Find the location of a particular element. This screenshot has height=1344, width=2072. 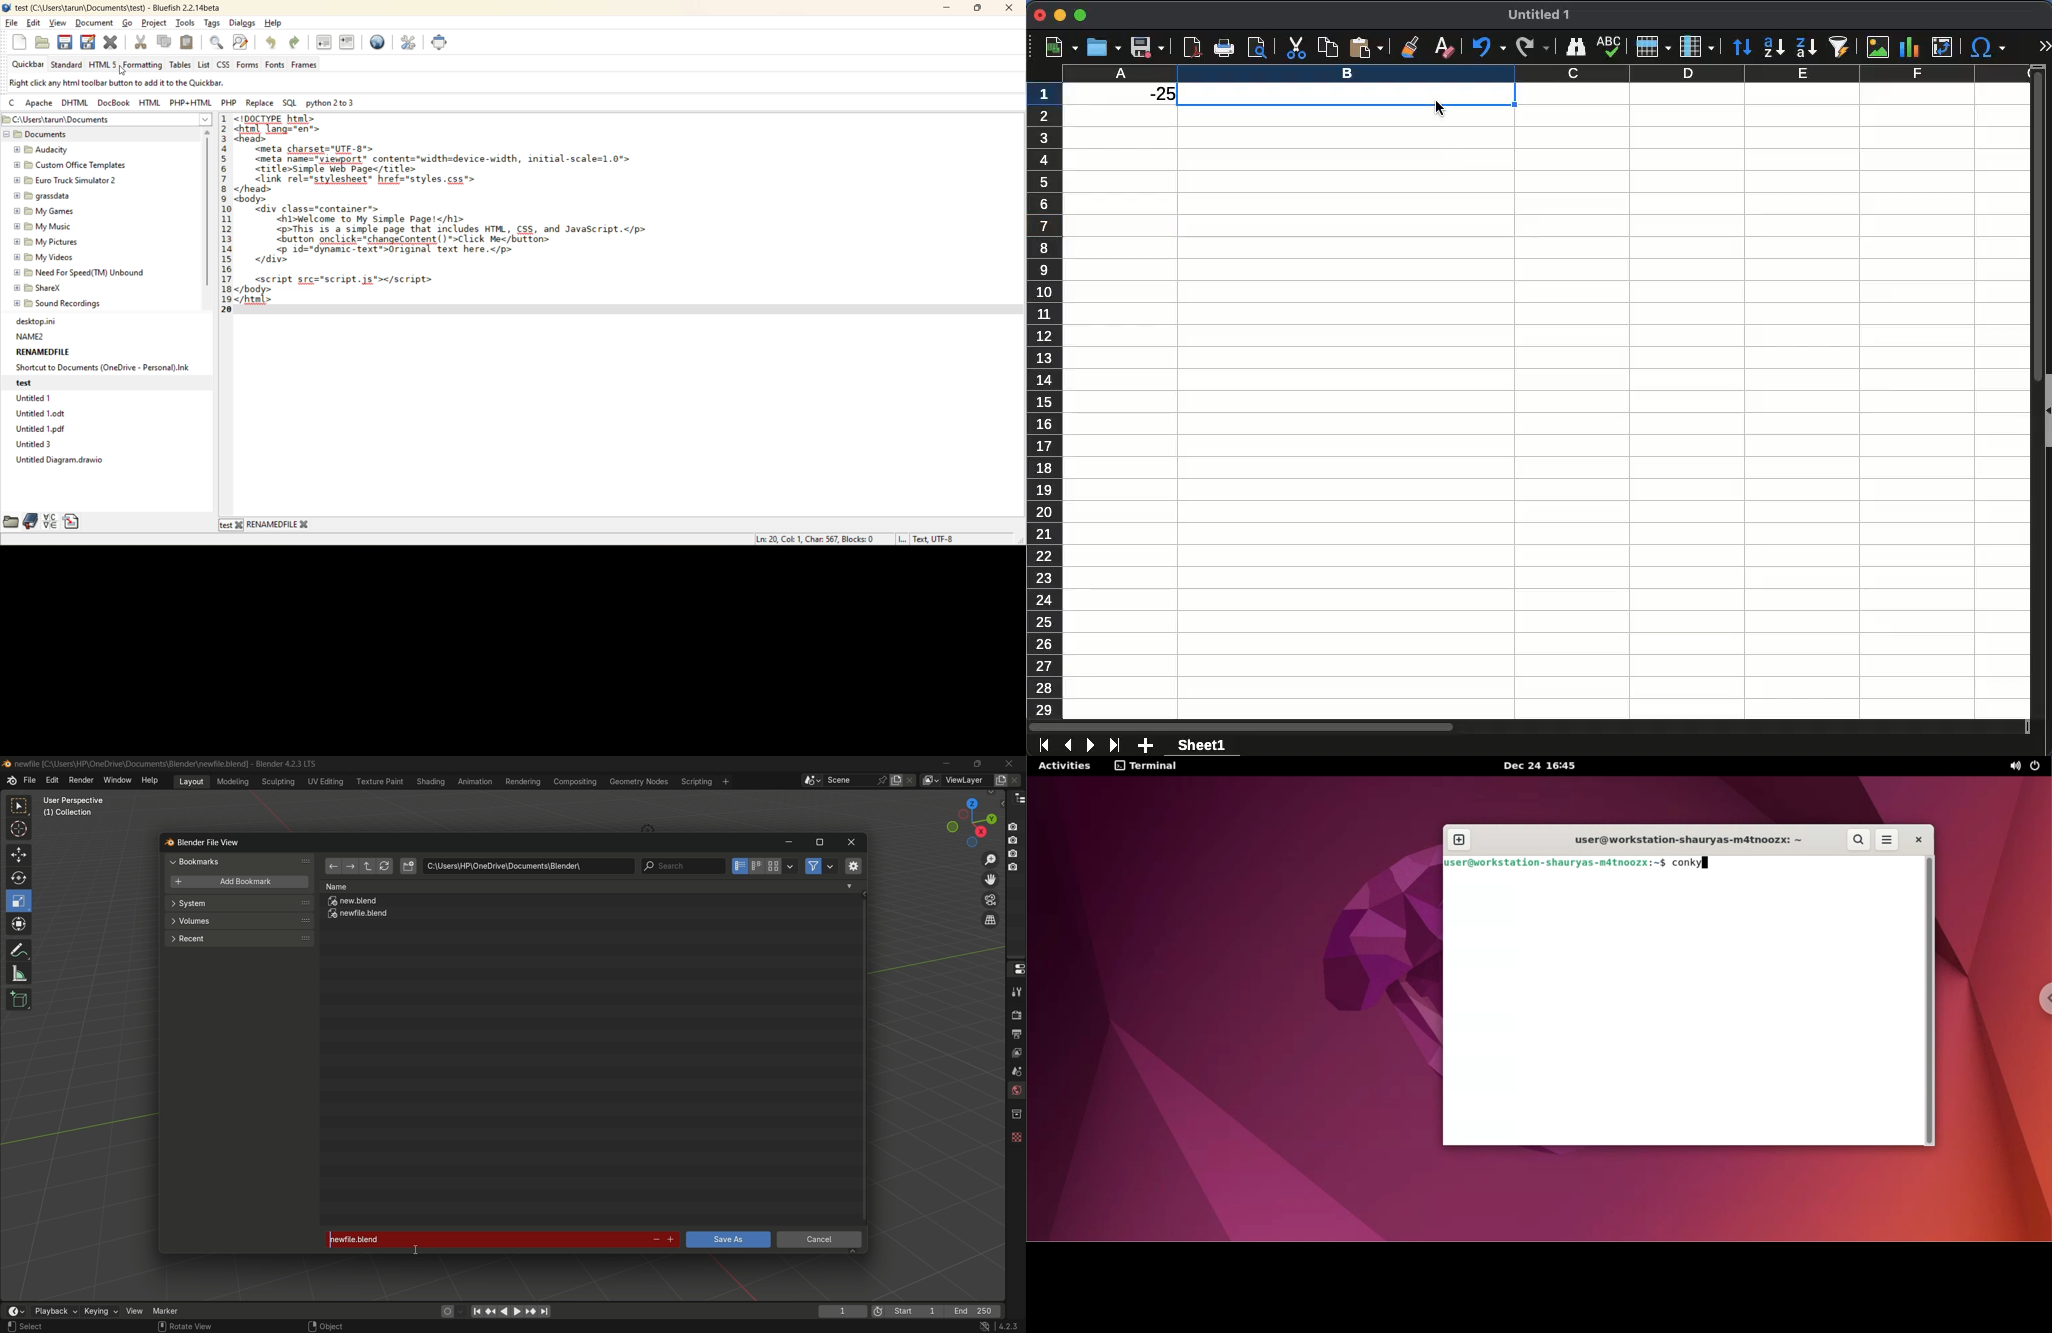

vertical scroll bar is located at coordinates (208, 218).